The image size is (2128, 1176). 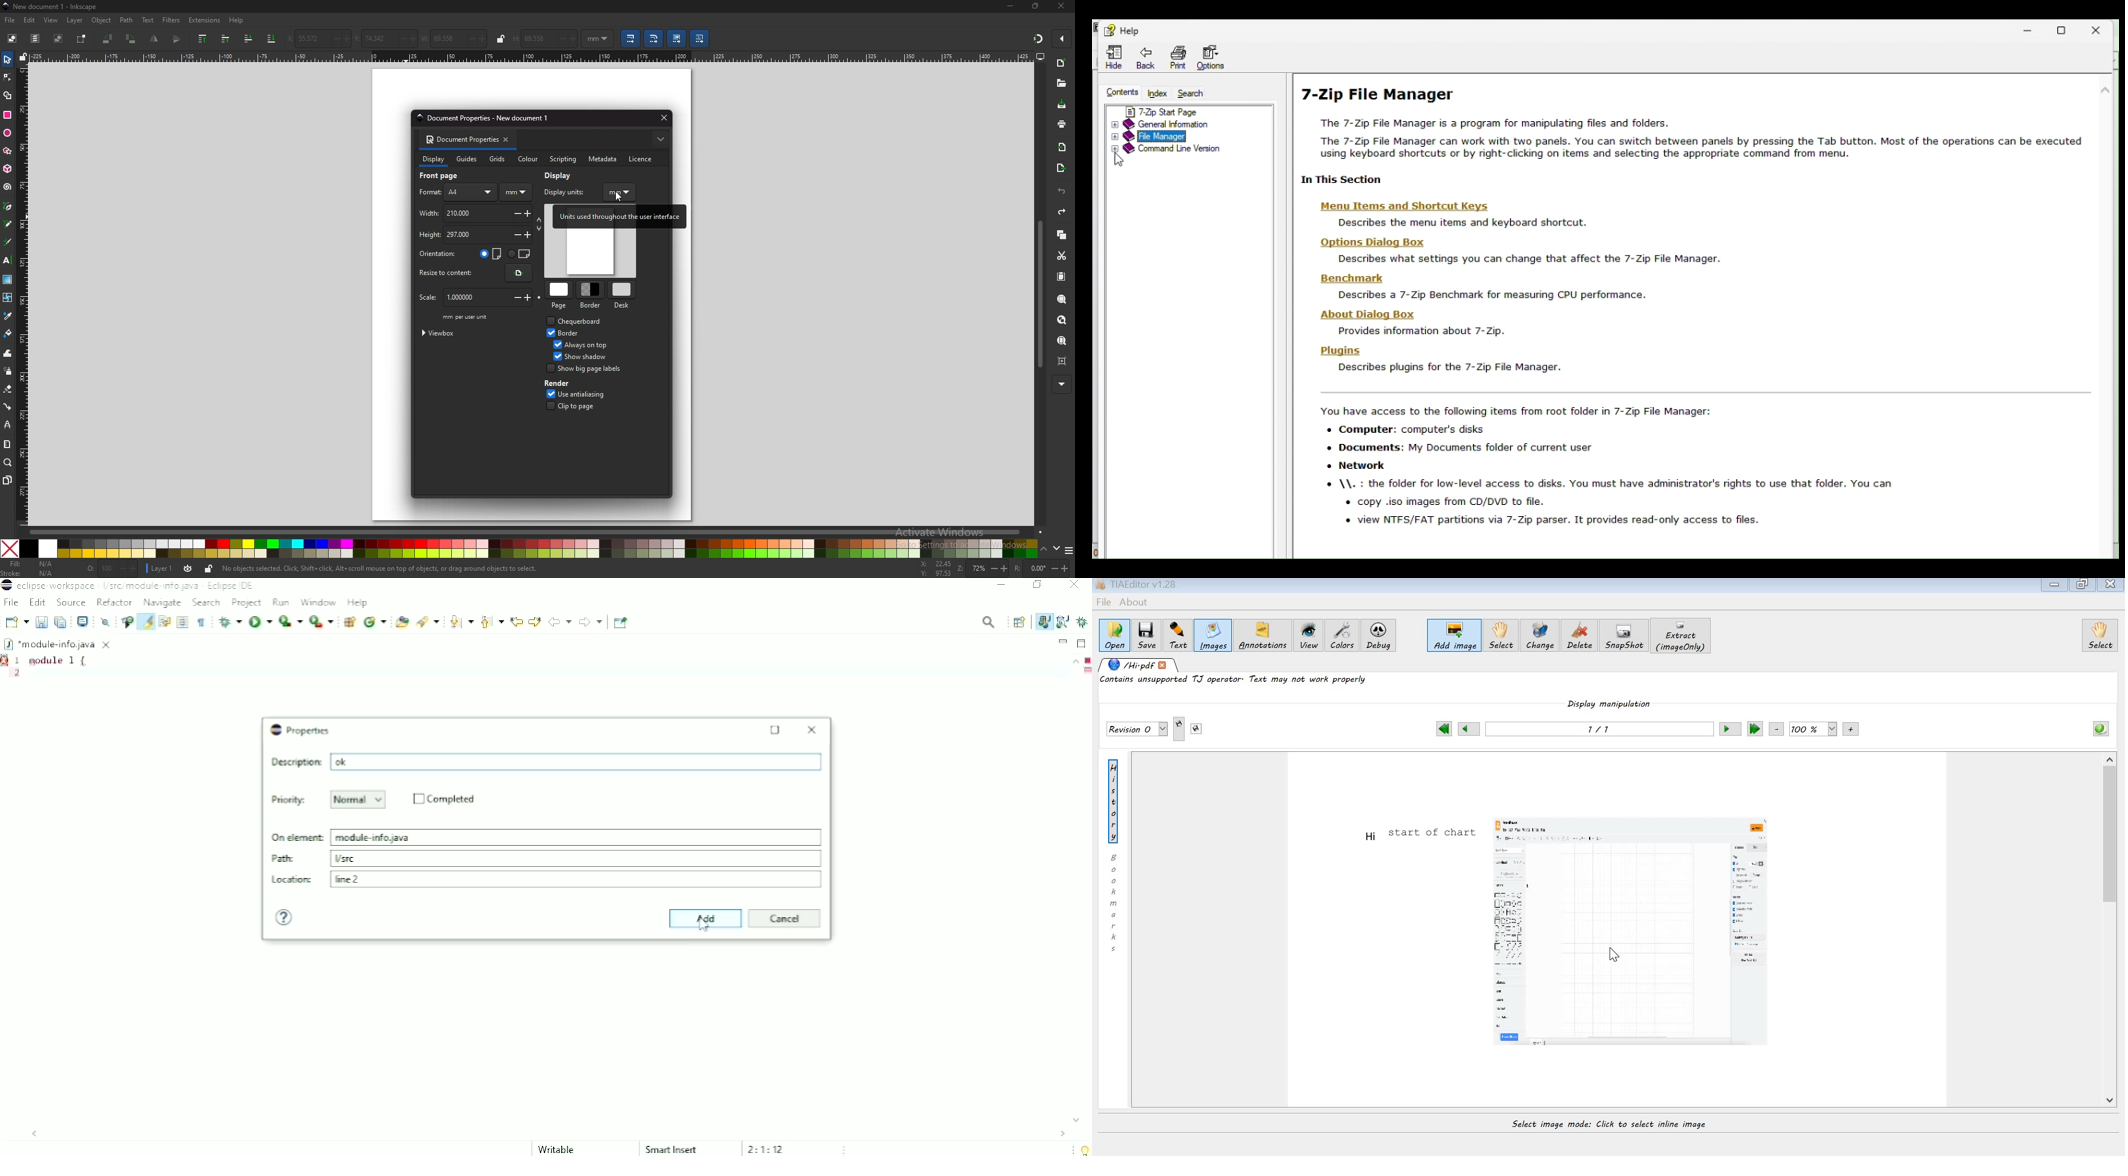 I want to click on select all in all layers, so click(x=35, y=39).